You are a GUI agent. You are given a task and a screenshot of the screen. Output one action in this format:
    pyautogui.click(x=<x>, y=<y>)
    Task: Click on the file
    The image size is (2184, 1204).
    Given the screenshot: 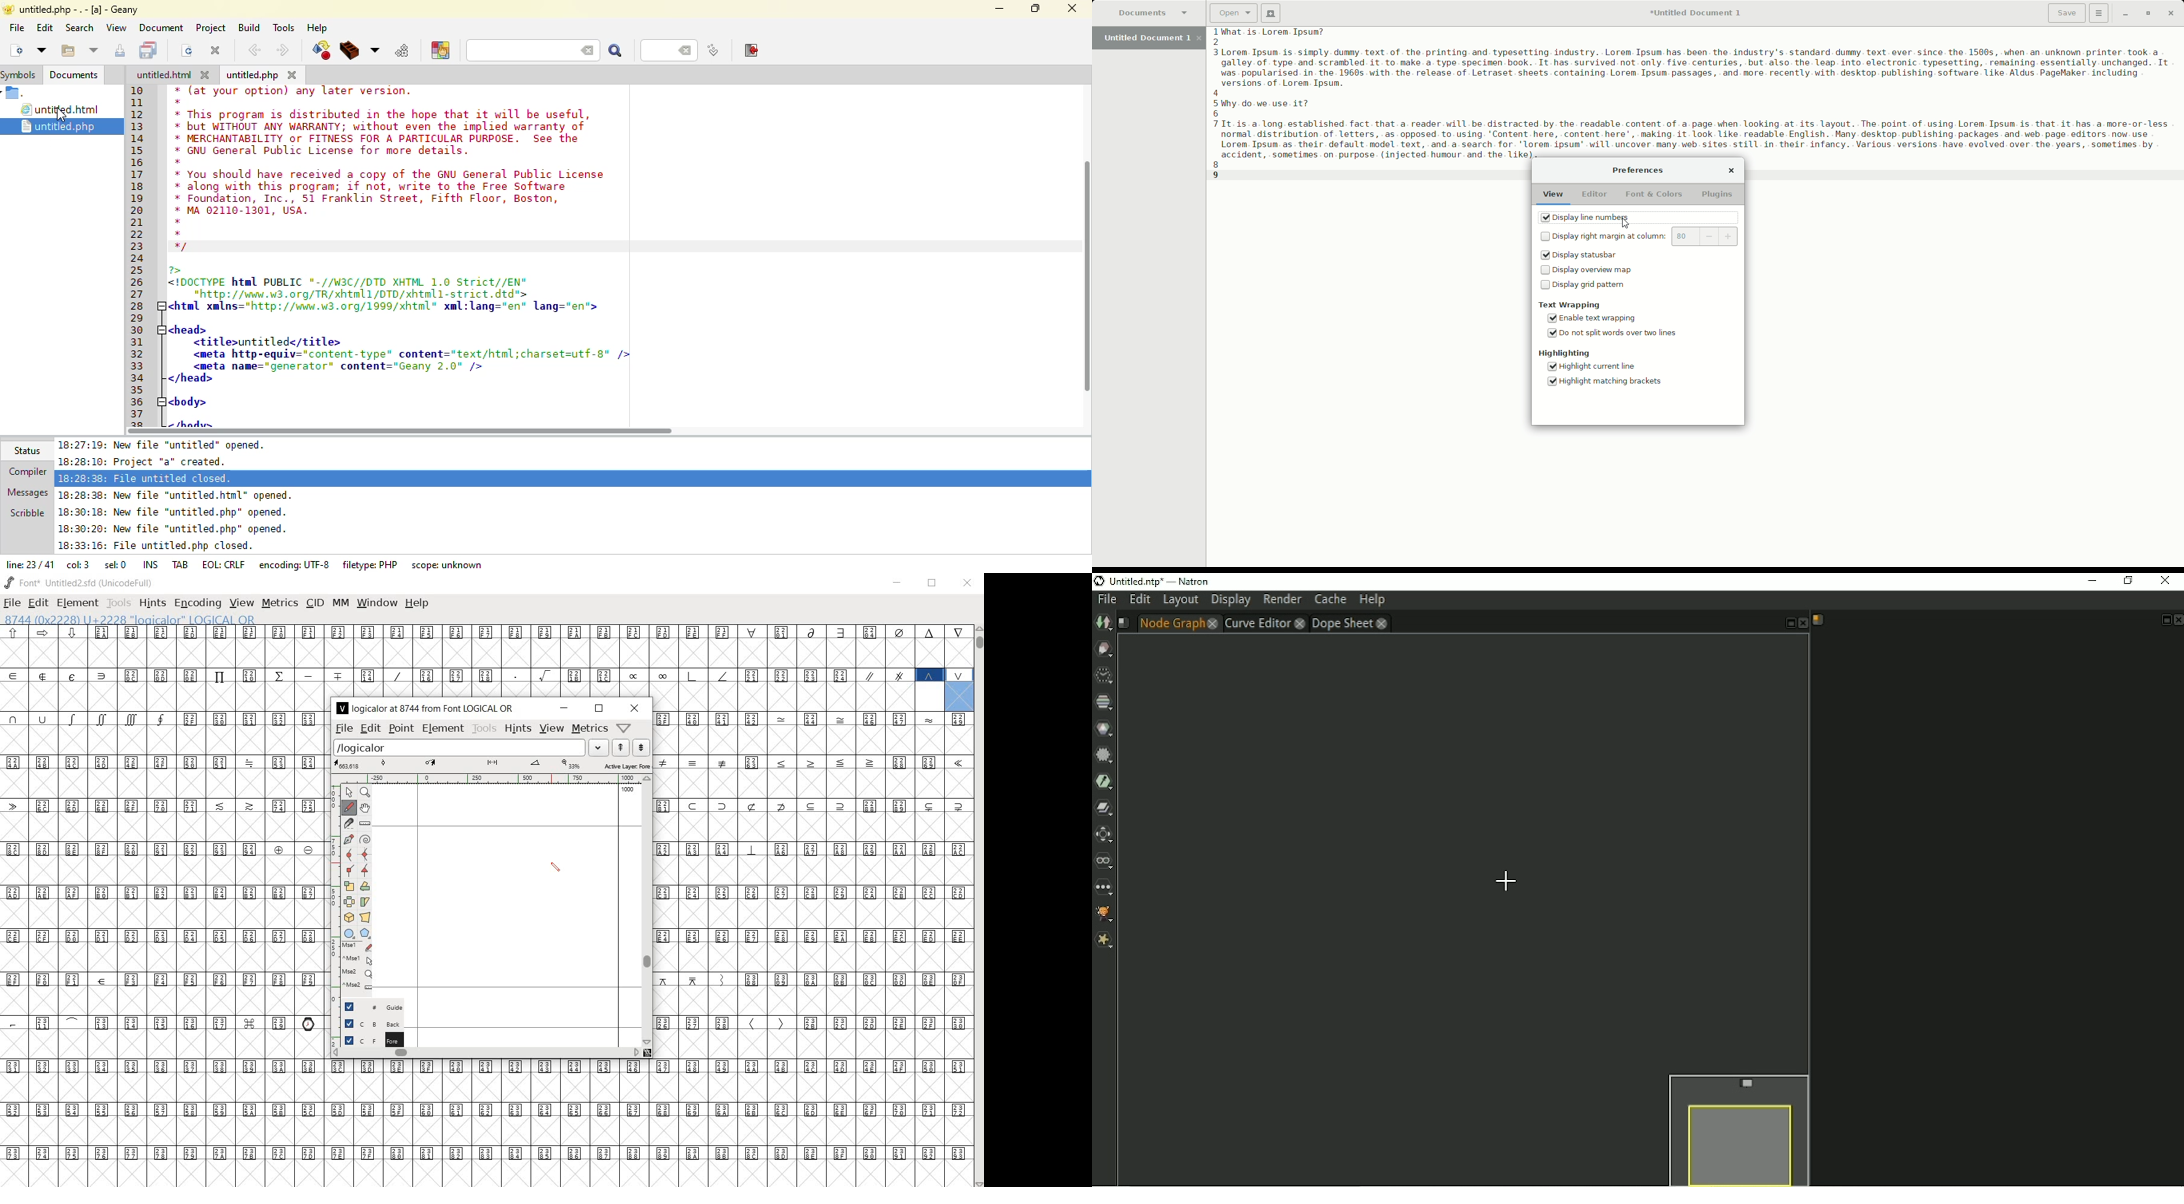 What is the action you would take?
    pyautogui.click(x=16, y=28)
    